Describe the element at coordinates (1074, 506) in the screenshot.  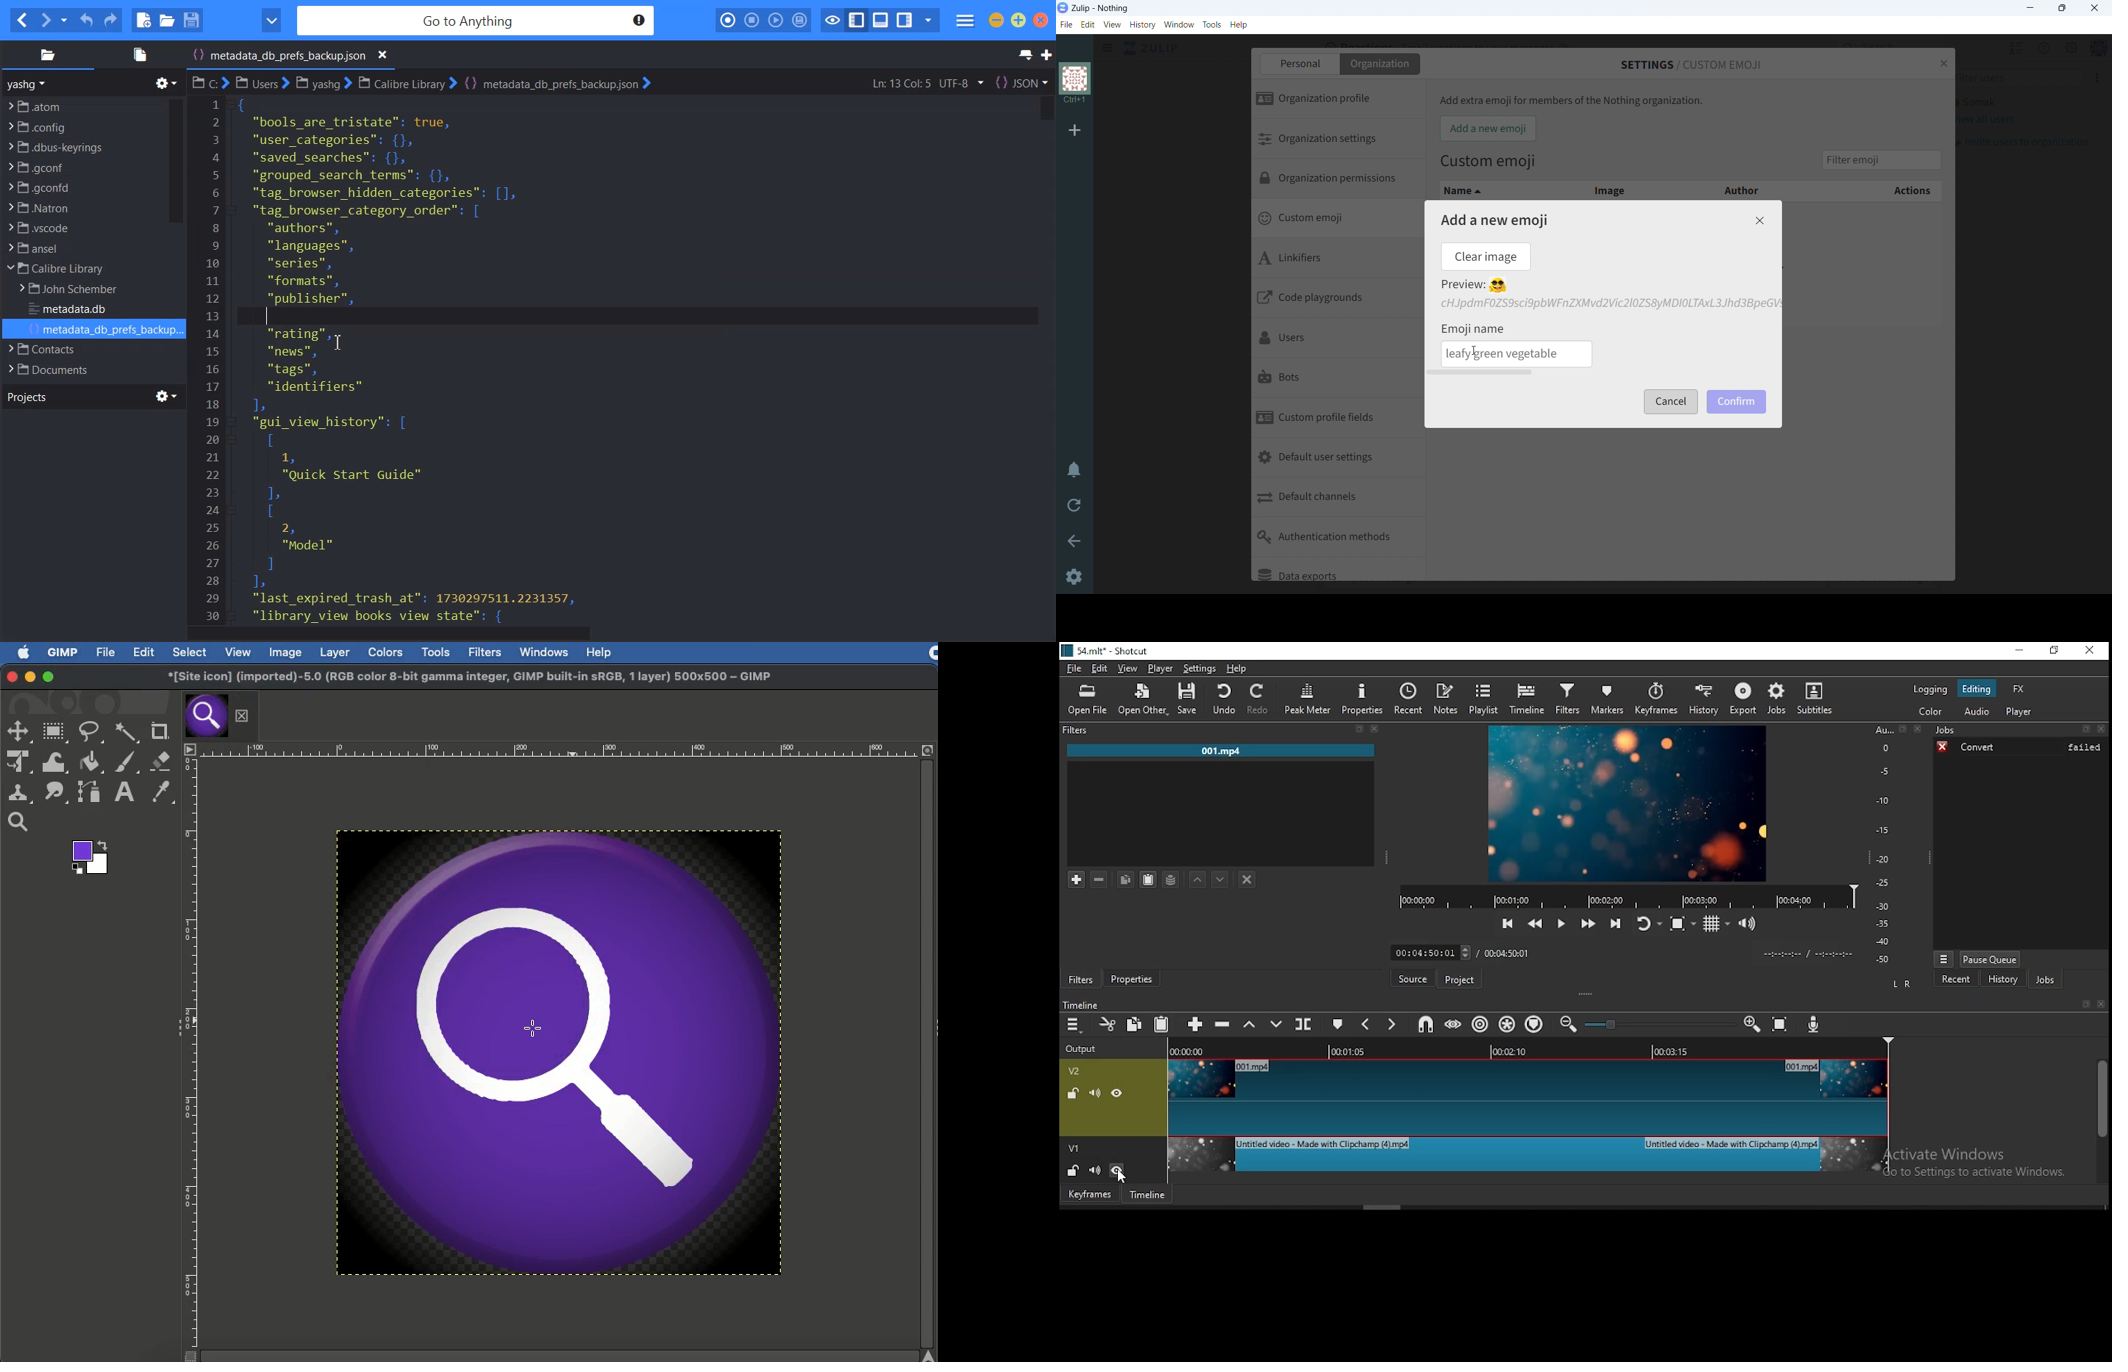
I see `reload` at that location.